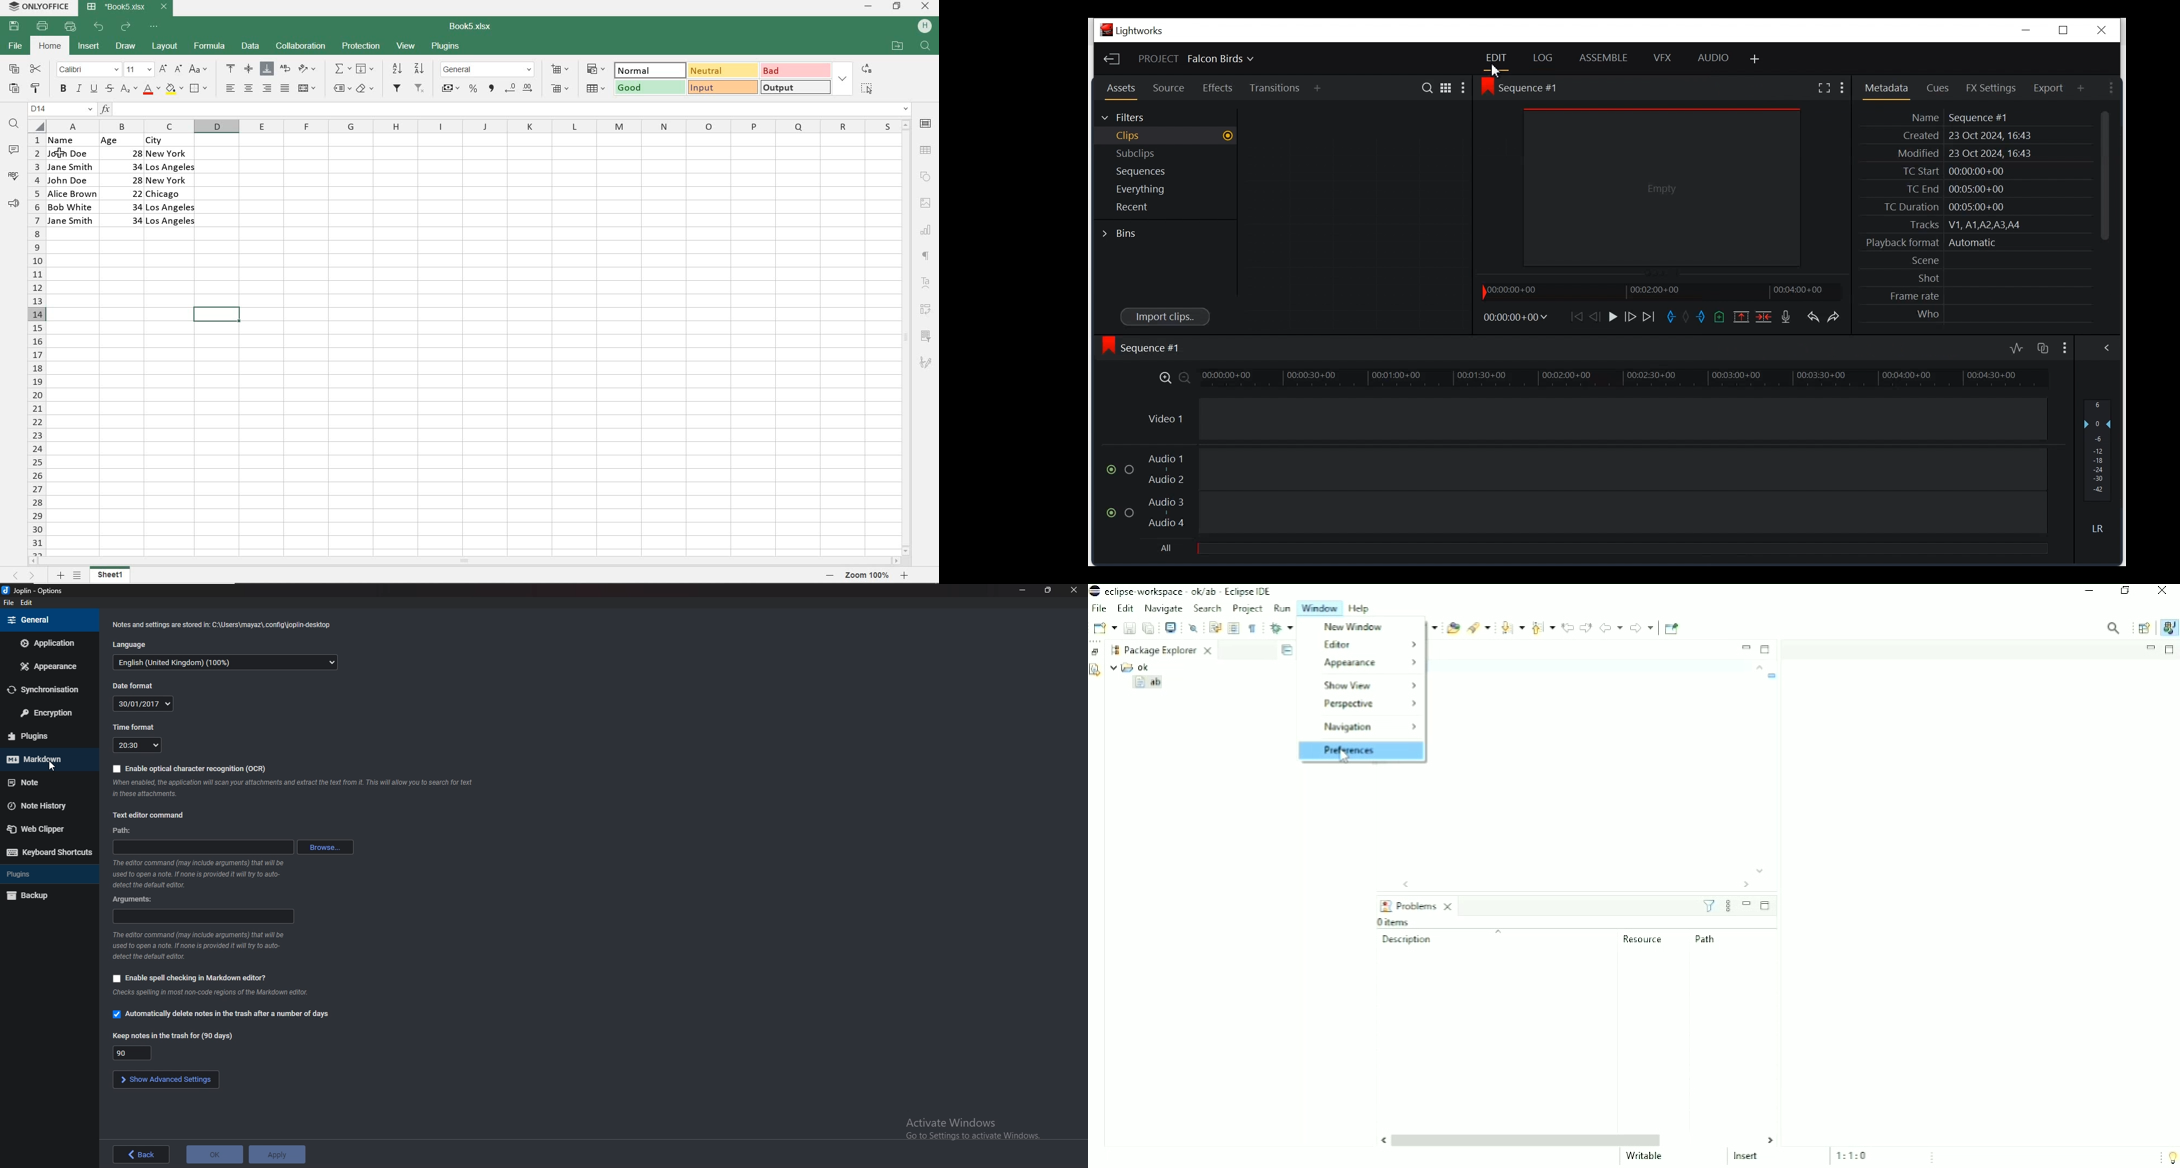 Image resolution: width=2184 pixels, height=1176 pixels. Describe the element at coordinates (139, 726) in the screenshot. I see `Time format` at that location.